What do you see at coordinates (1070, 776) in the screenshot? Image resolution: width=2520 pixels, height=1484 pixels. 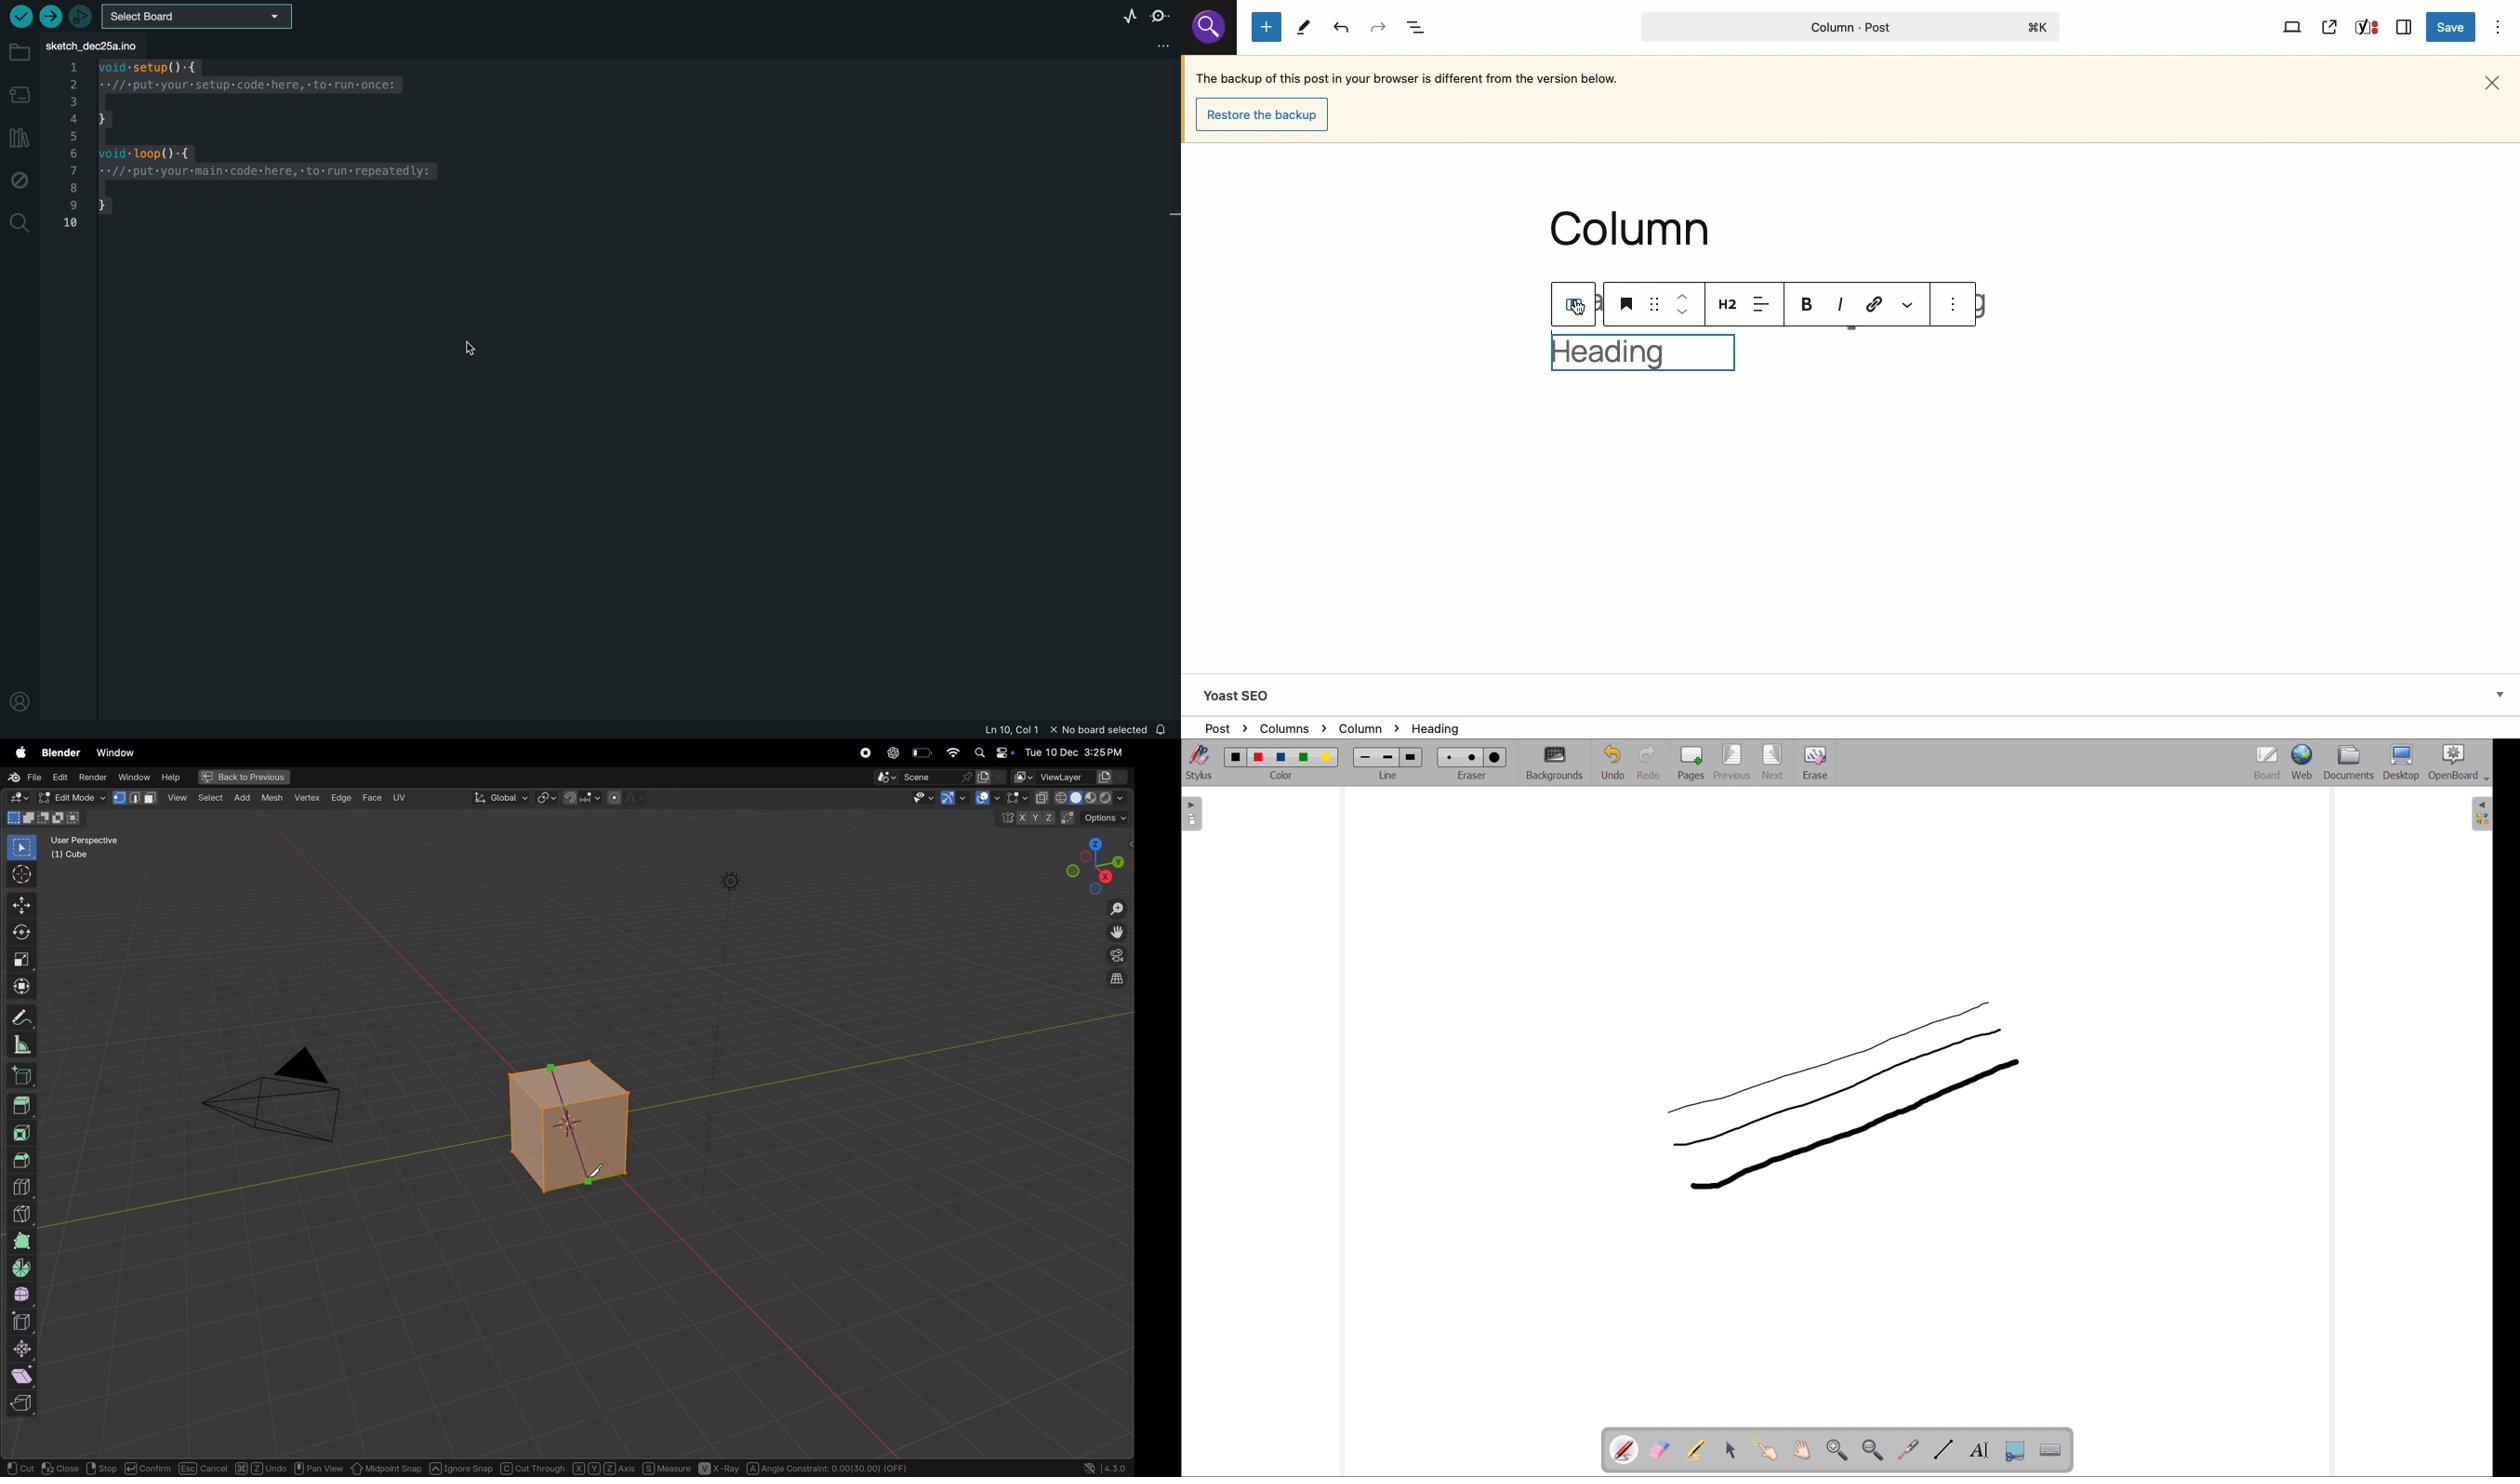 I see `View layer` at bounding box center [1070, 776].